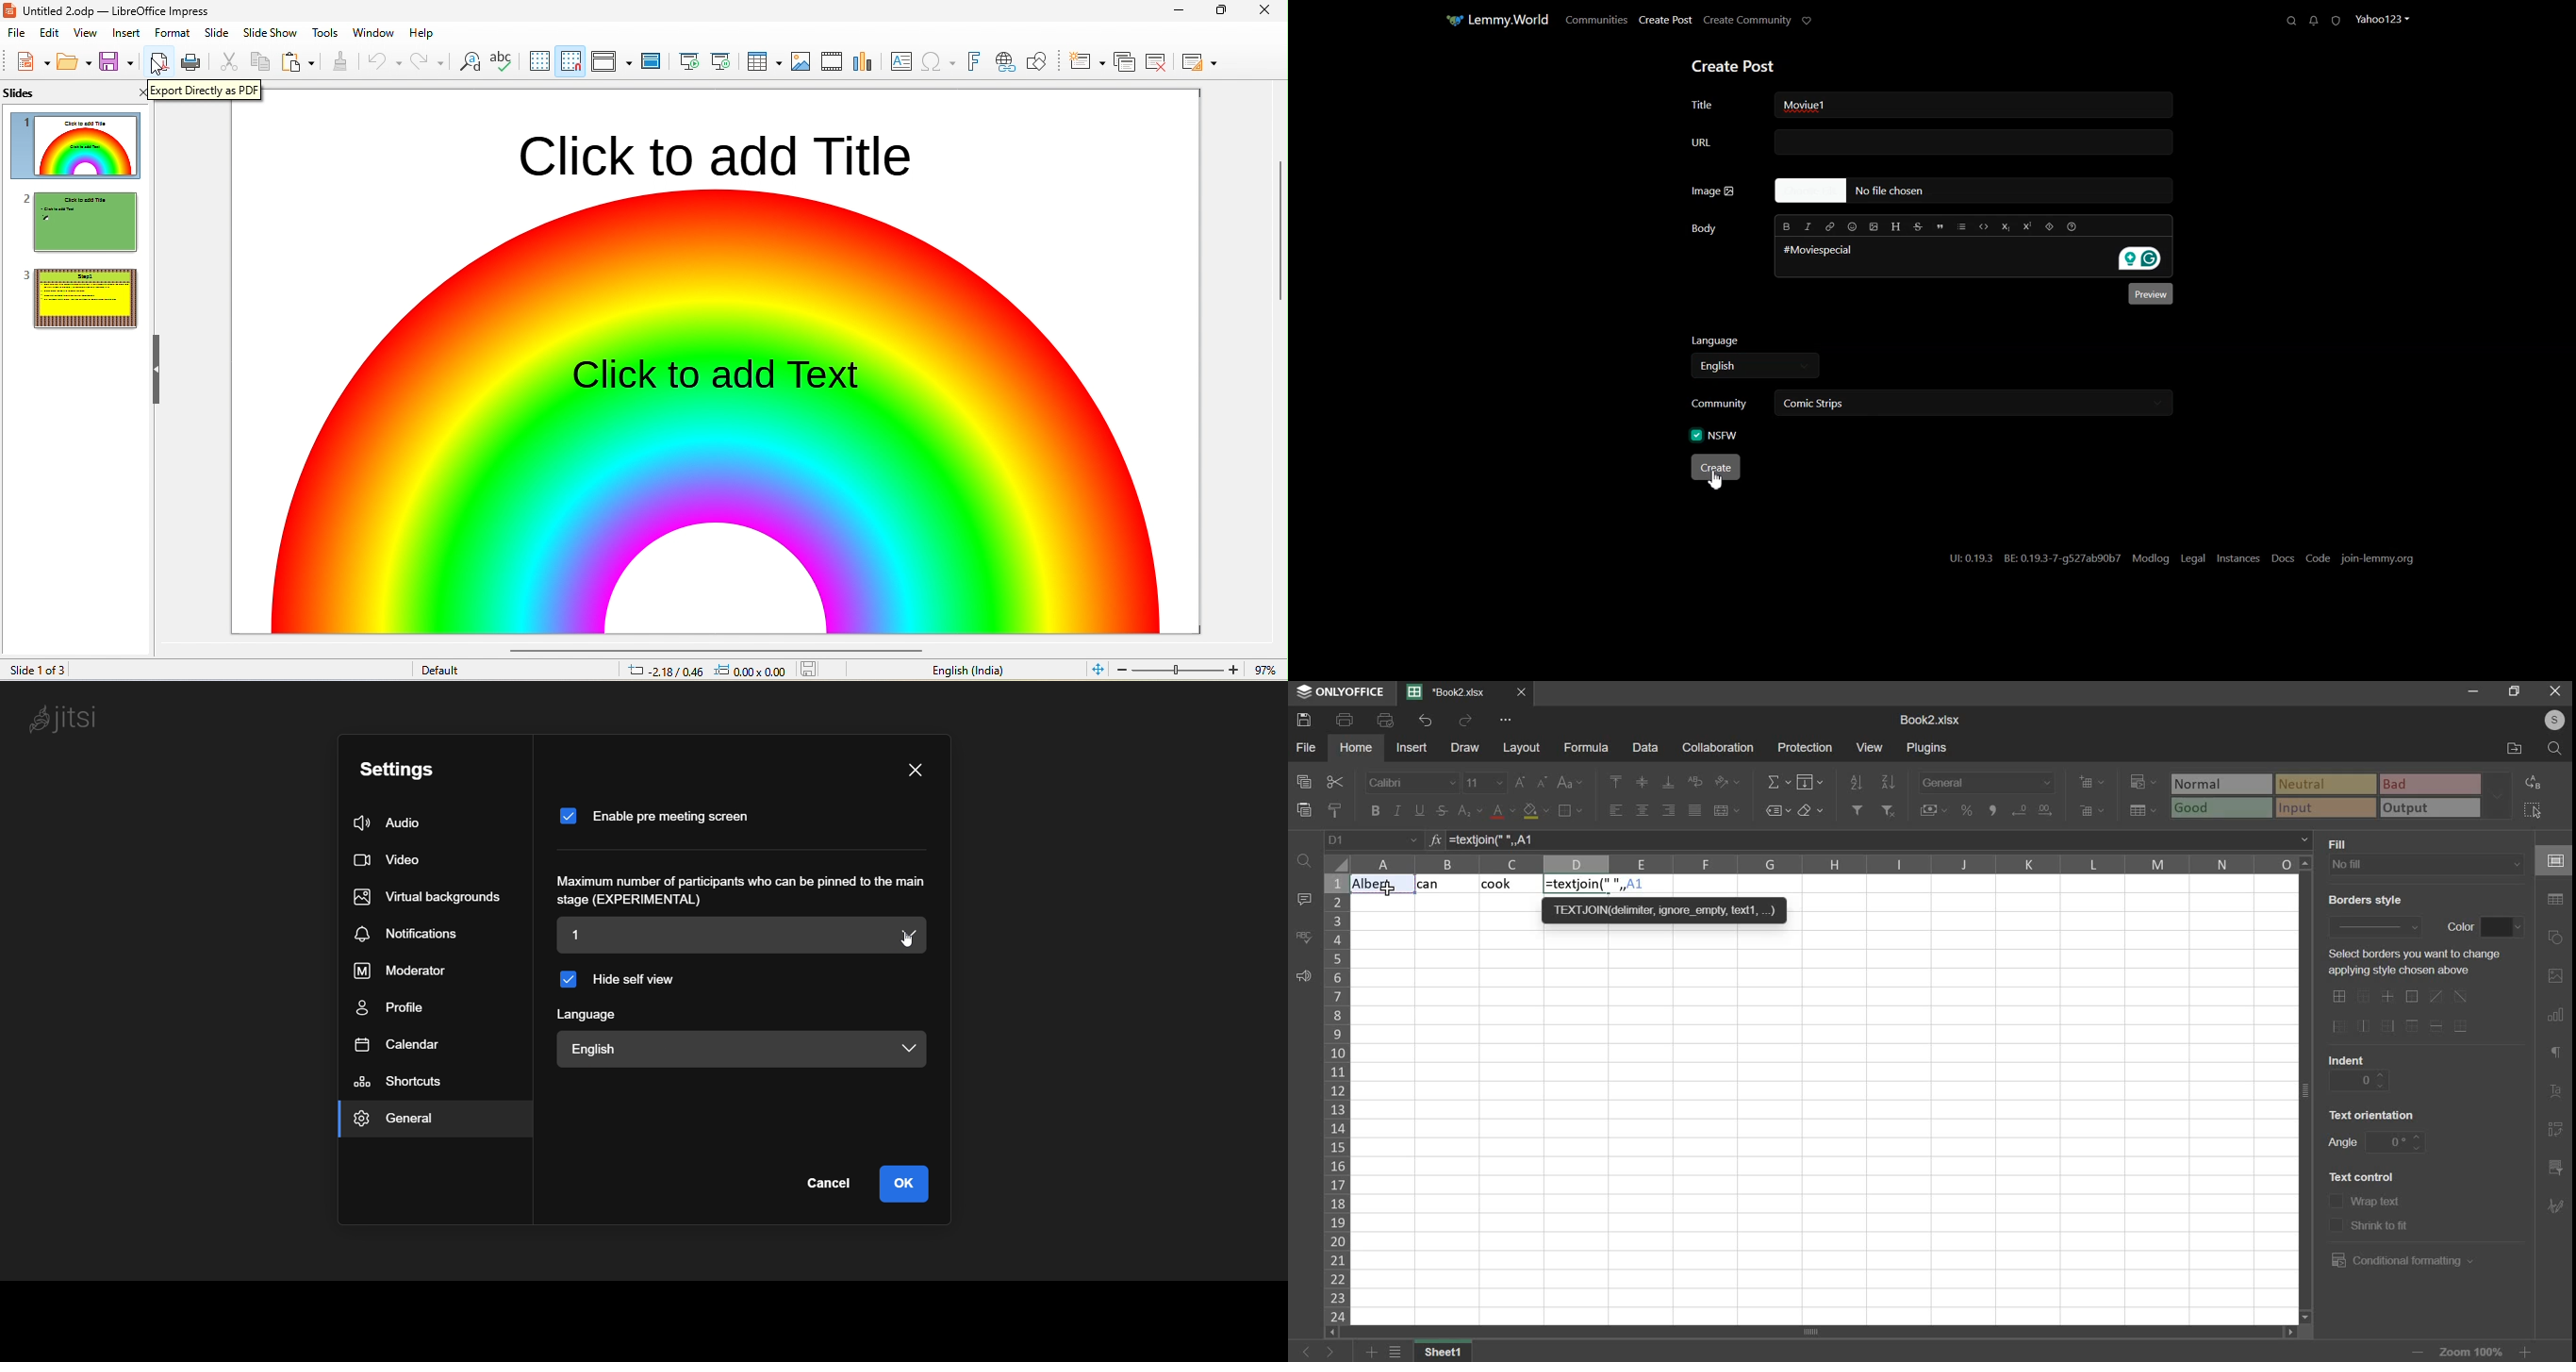 This screenshot has width=2576, height=1372. I want to click on jitsi, so click(59, 719).